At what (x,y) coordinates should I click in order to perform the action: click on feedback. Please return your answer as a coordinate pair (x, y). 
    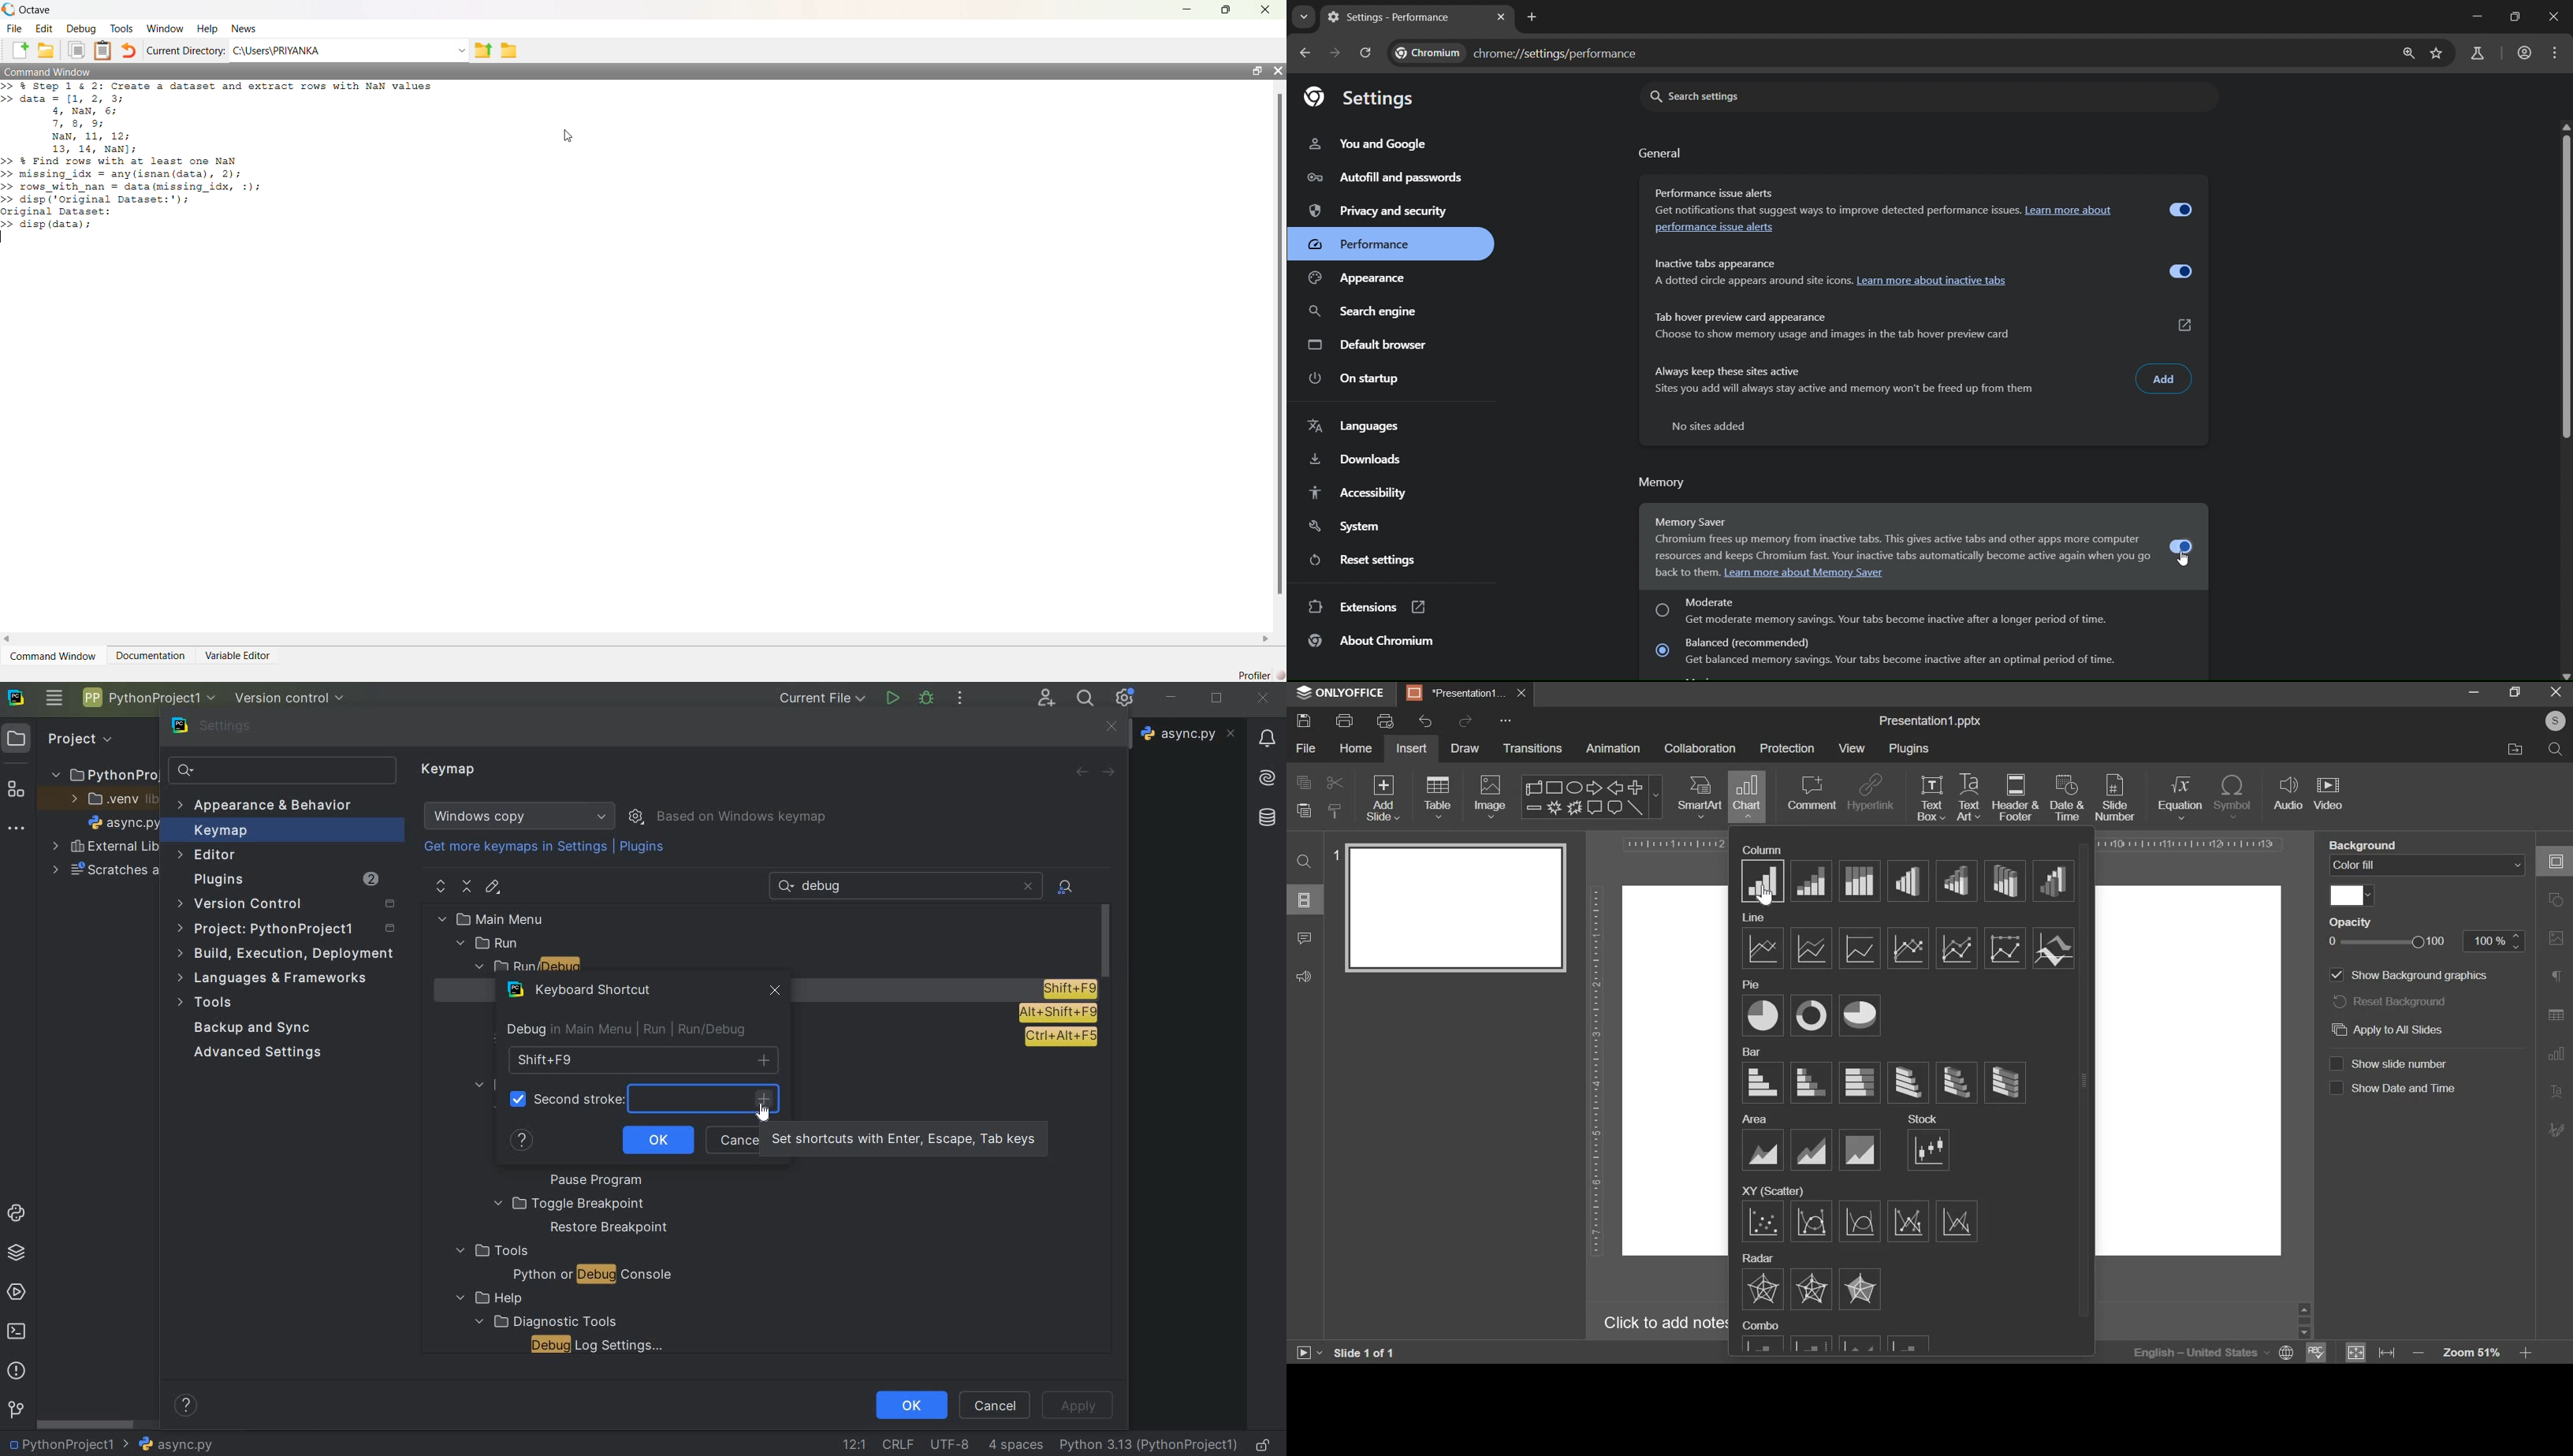
    Looking at the image, I should click on (1304, 975).